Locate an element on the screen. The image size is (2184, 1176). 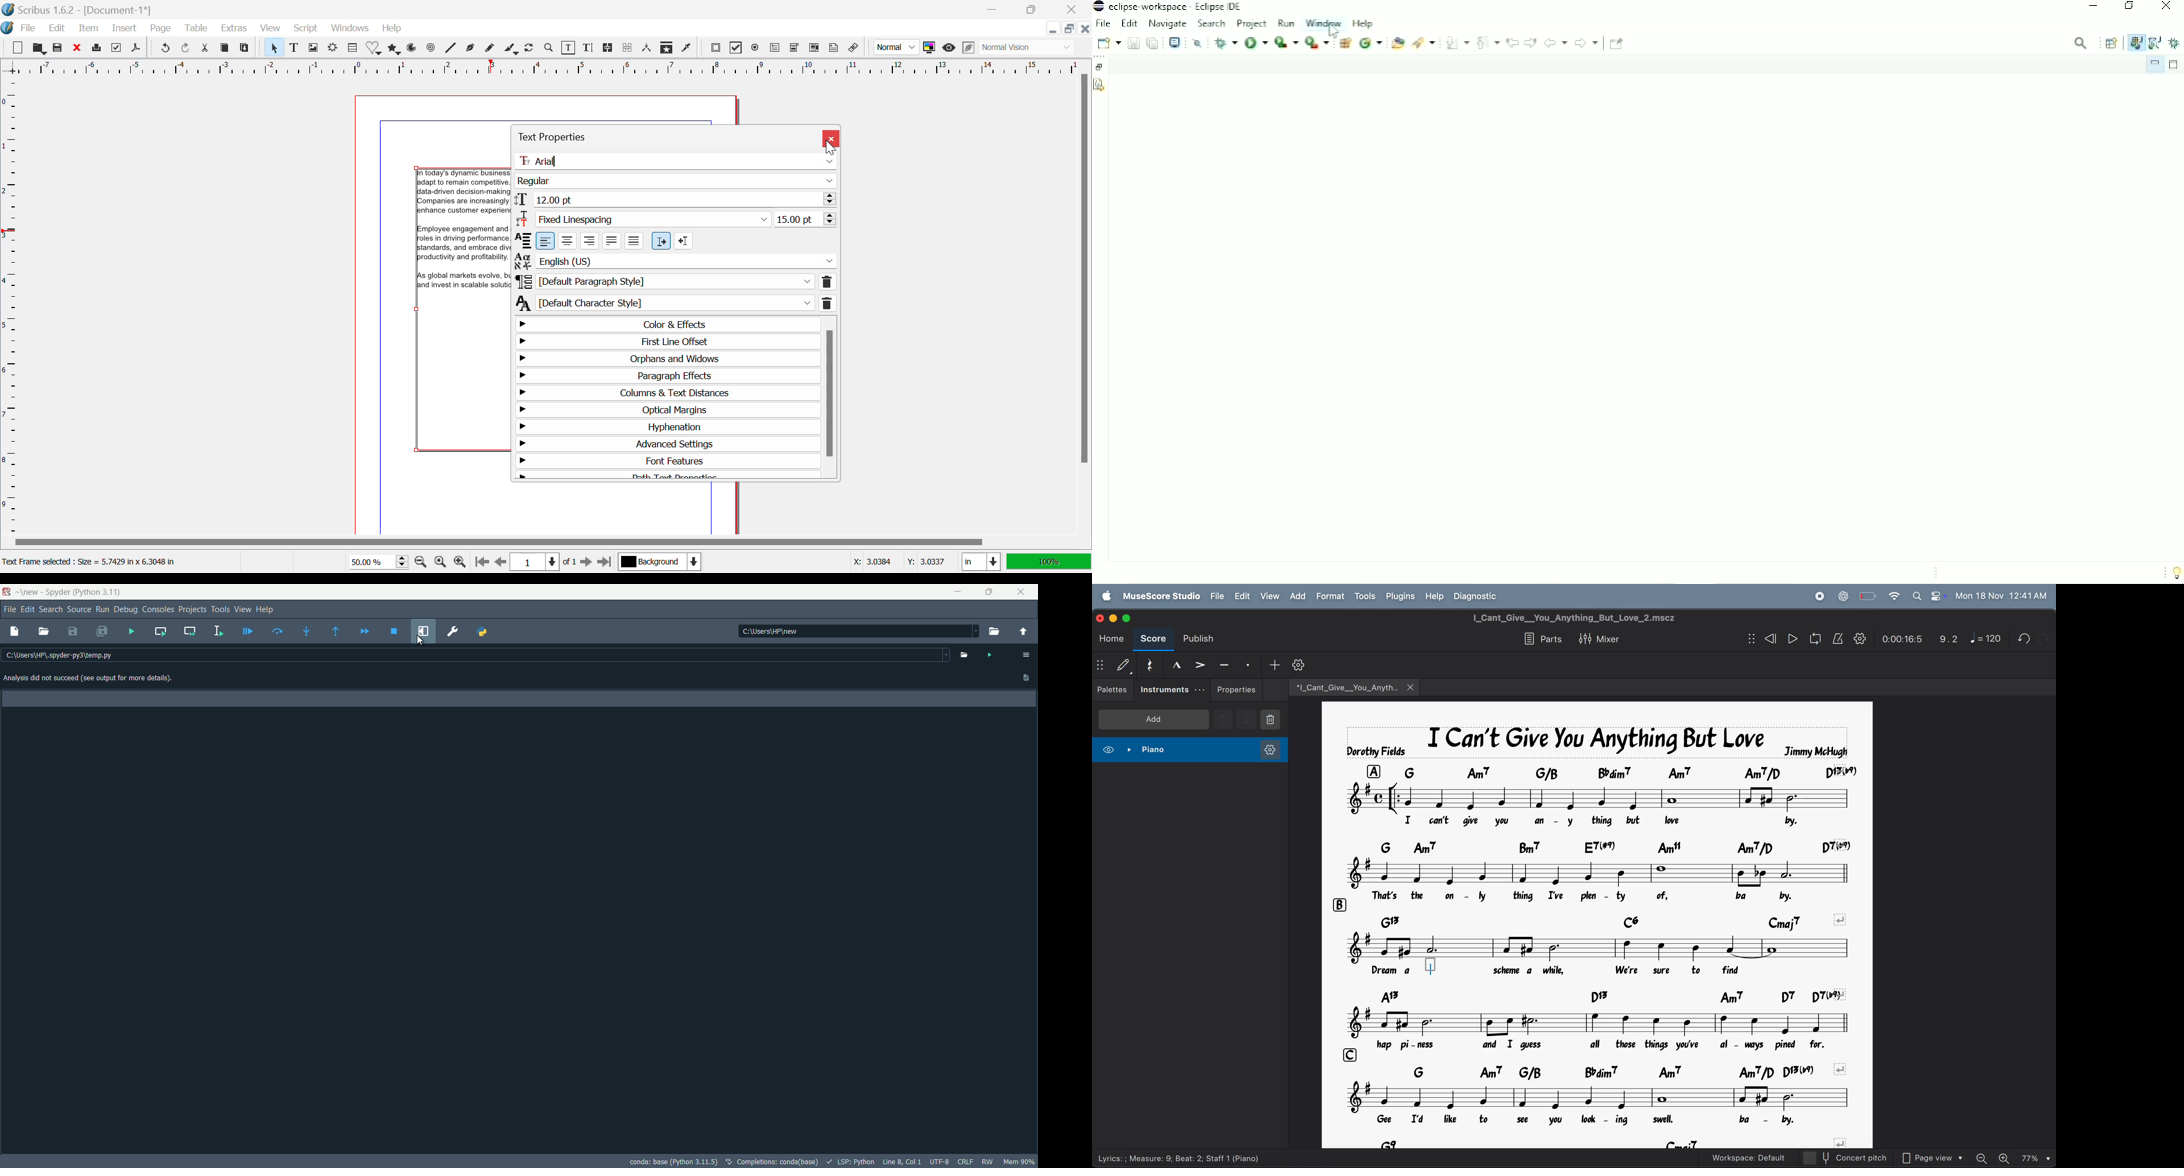
python path manager is located at coordinates (483, 631).